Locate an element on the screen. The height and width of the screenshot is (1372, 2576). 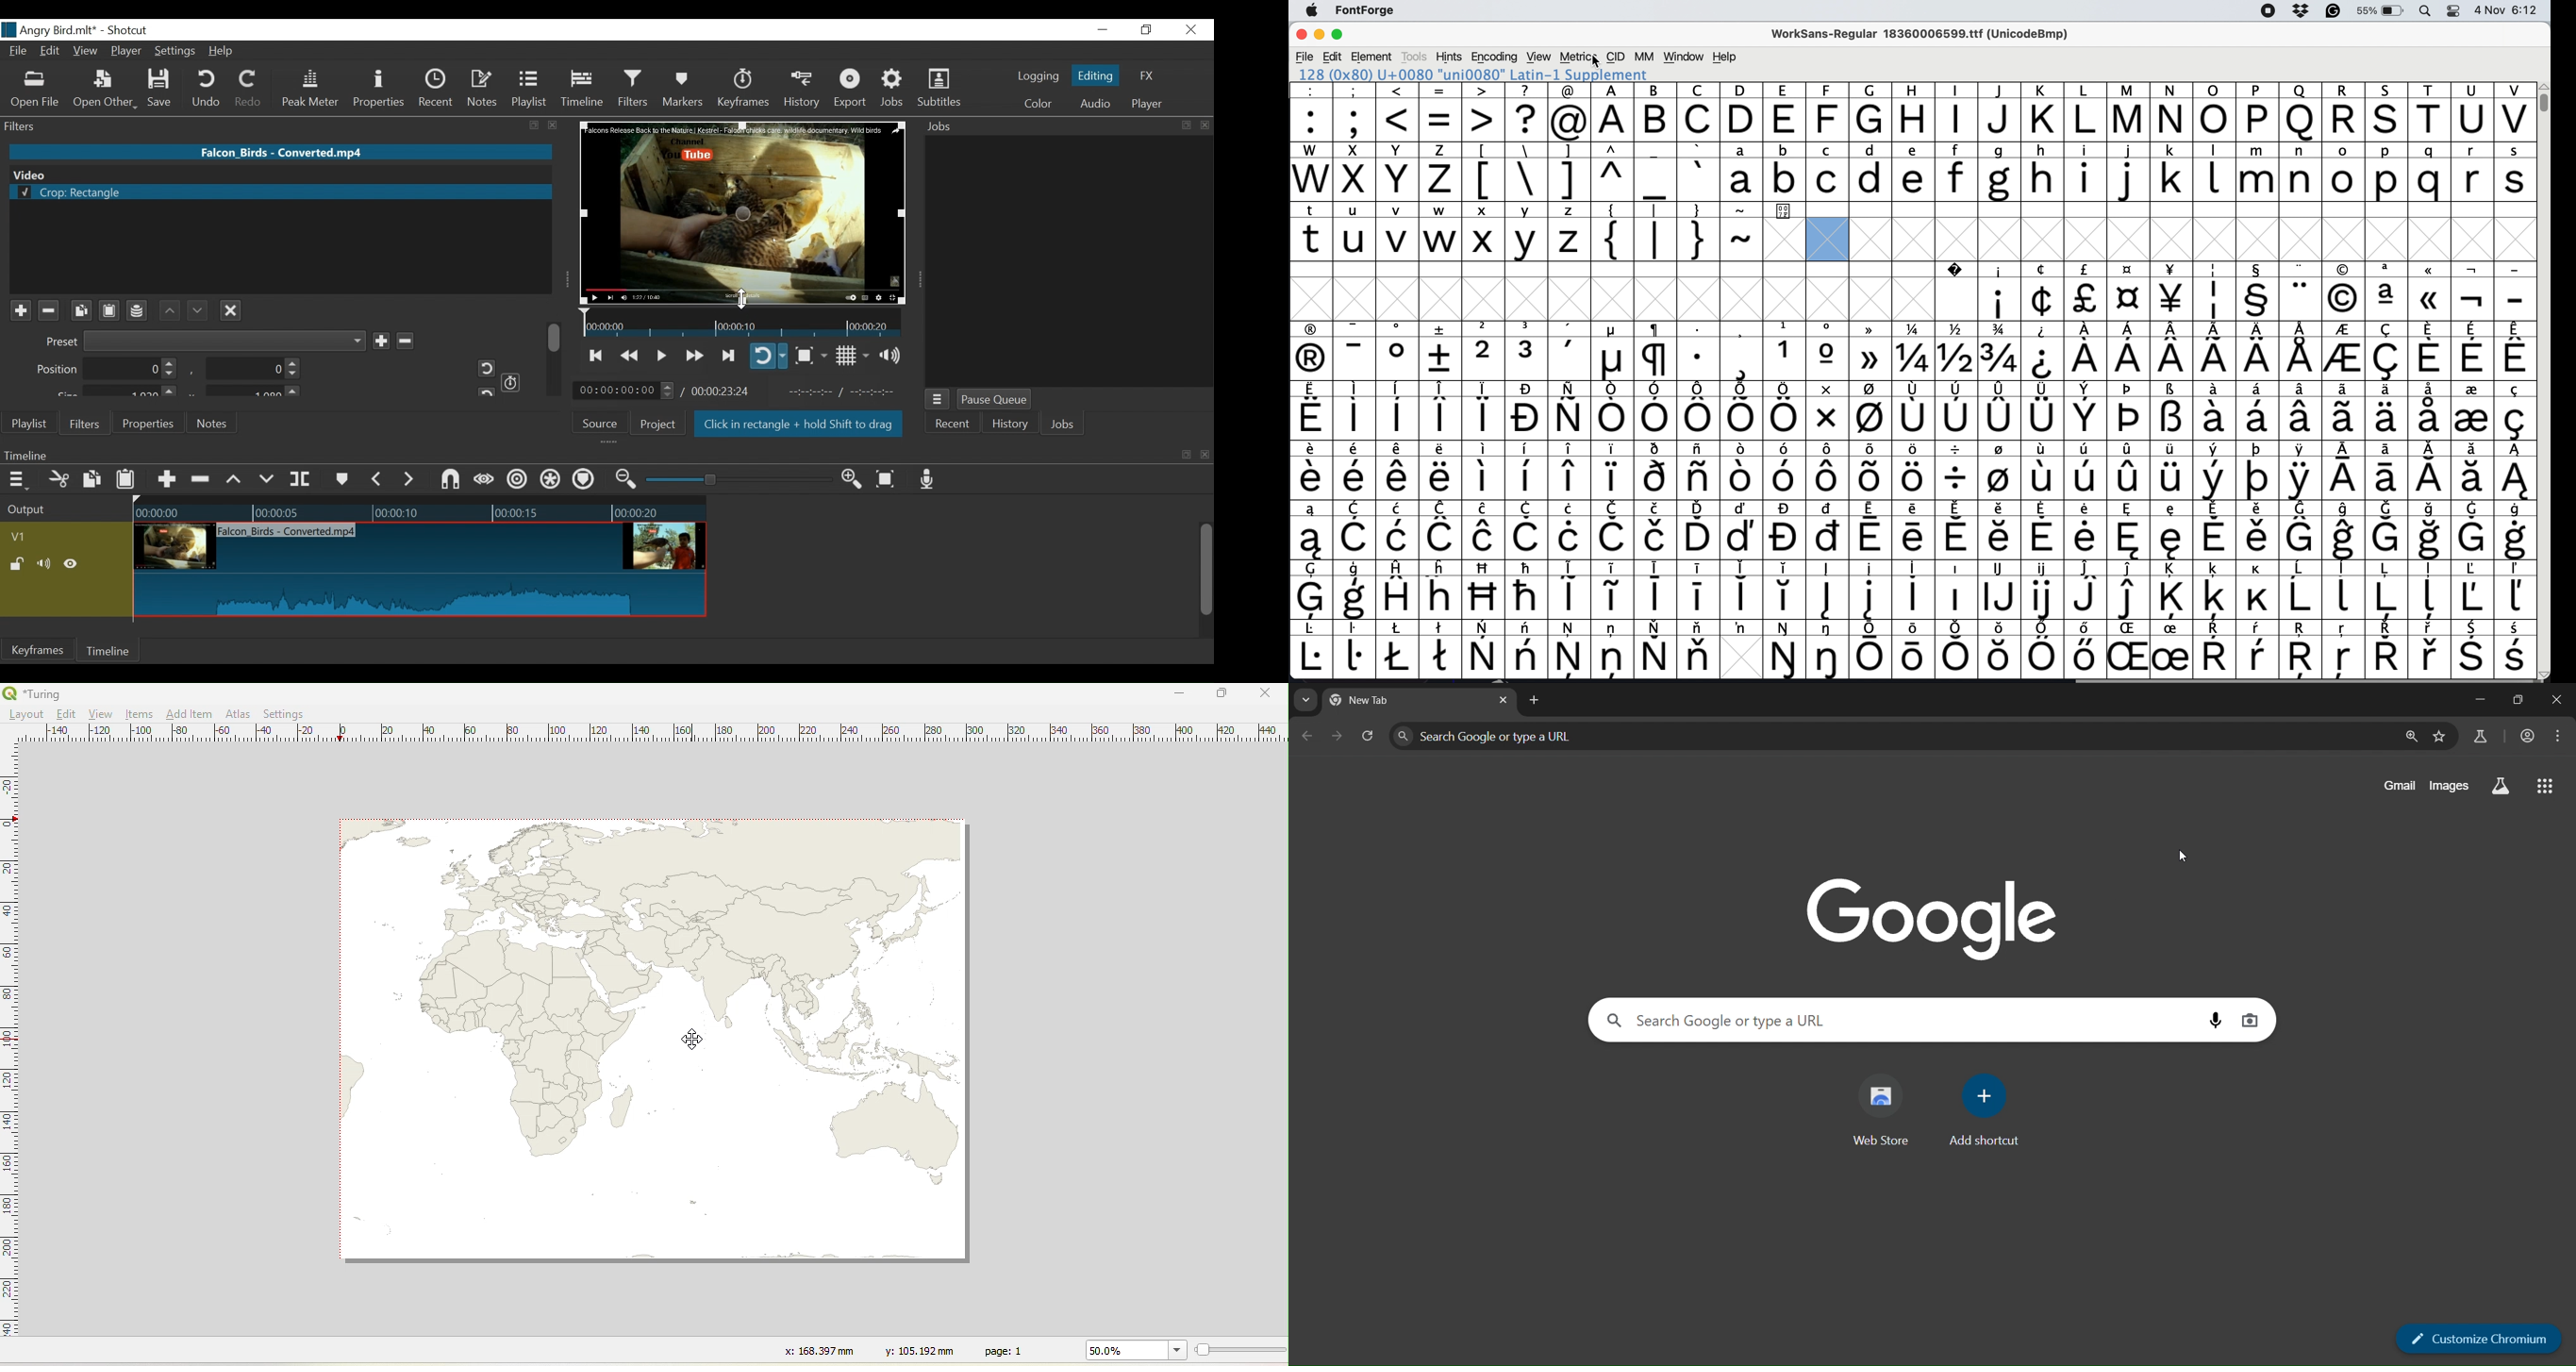
Toggle play or pause (Space) is located at coordinates (660, 357).